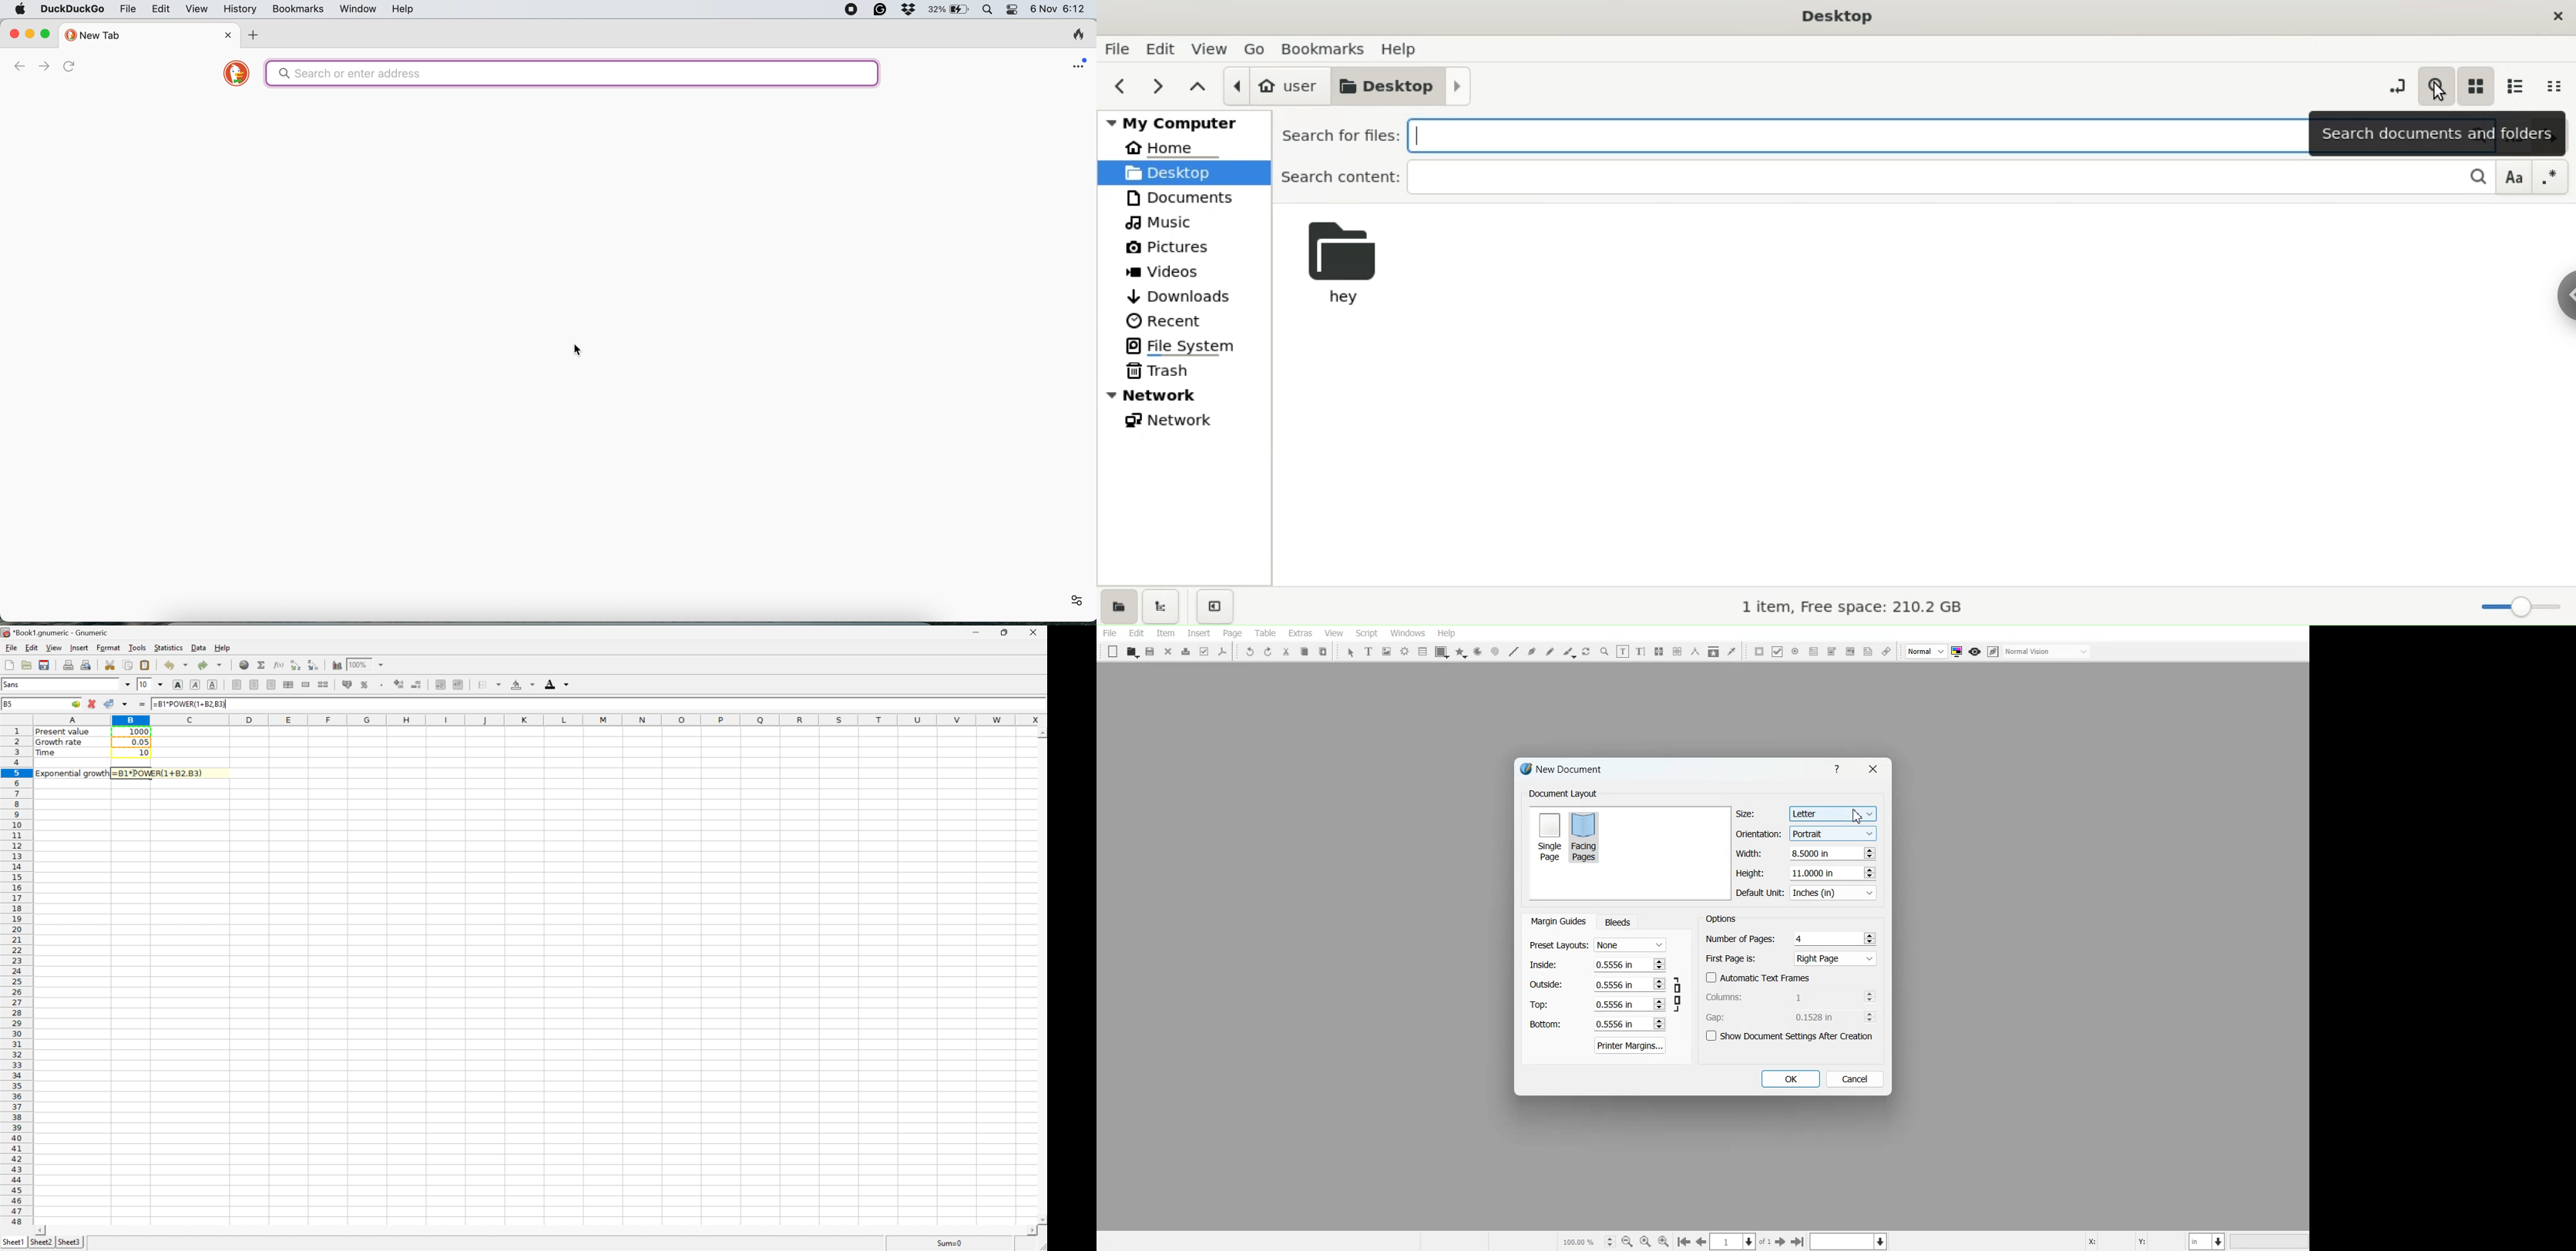 The height and width of the screenshot is (1260, 2576). Describe the element at coordinates (1232, 634) in the screenshot. I see `Page` at that location.